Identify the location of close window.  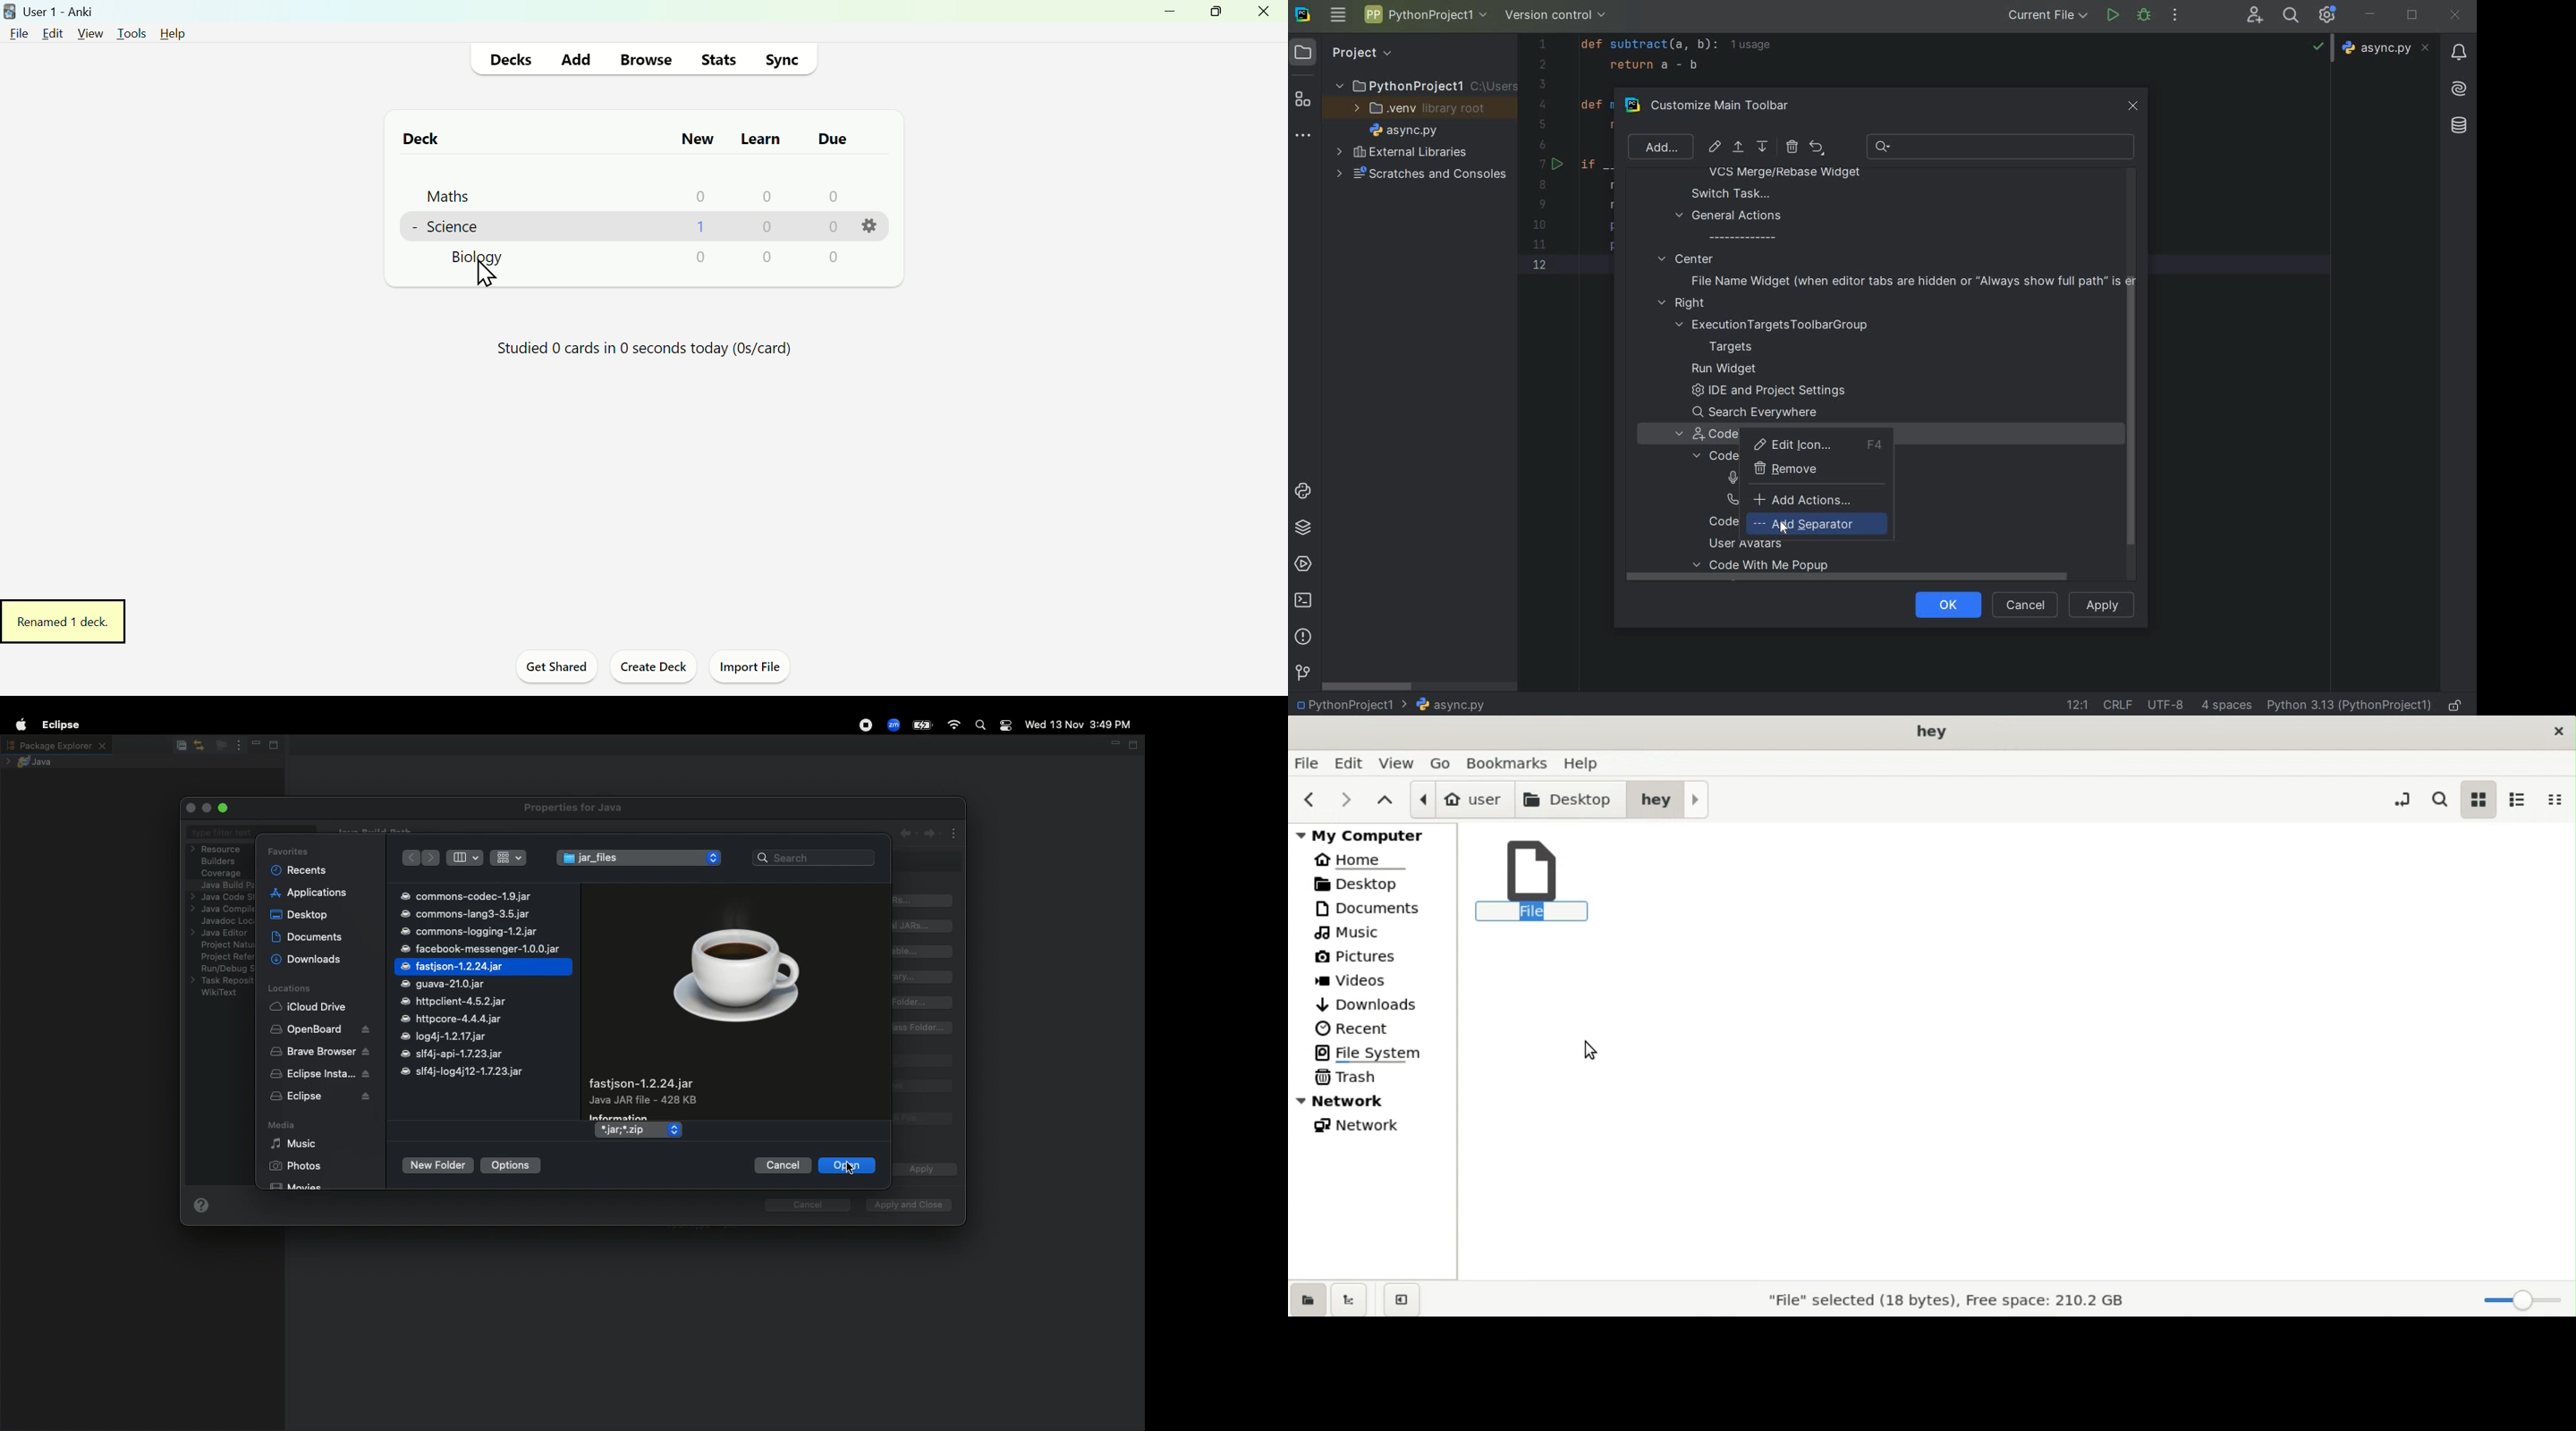
(2135, 103).